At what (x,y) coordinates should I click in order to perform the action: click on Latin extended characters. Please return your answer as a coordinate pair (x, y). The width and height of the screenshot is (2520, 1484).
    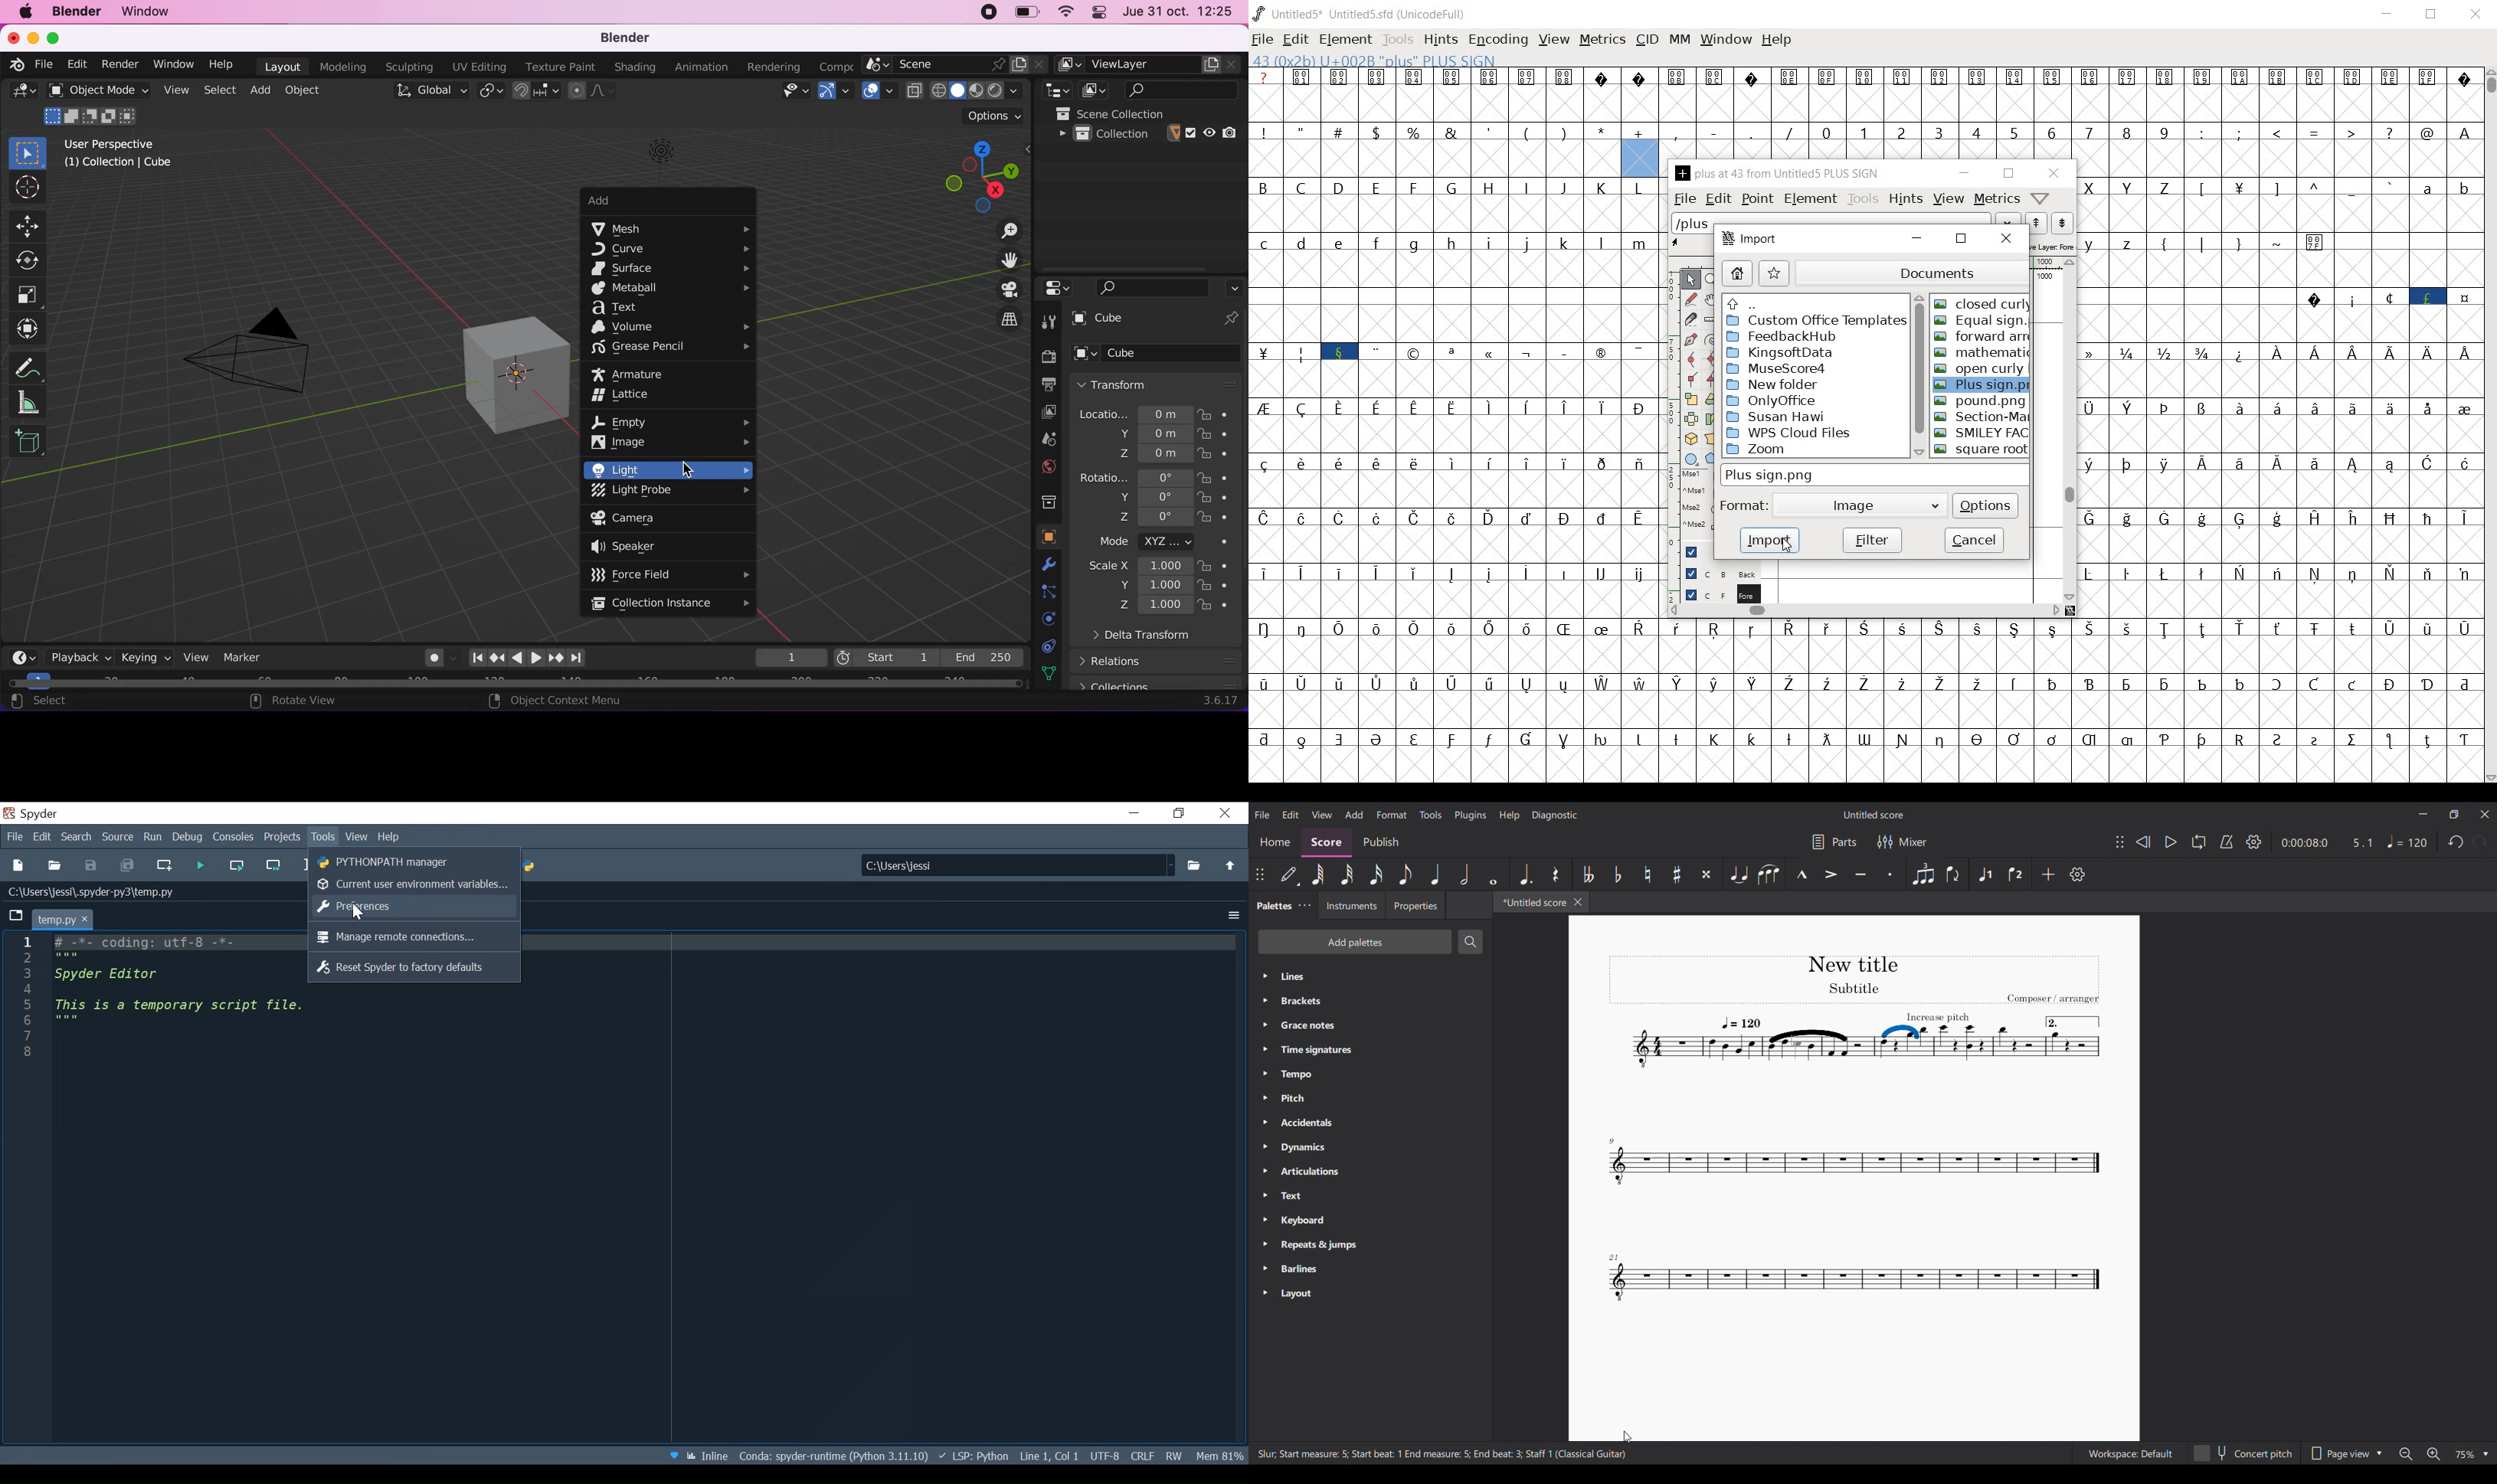
    Looking at the image, I should click on (2335, 426).